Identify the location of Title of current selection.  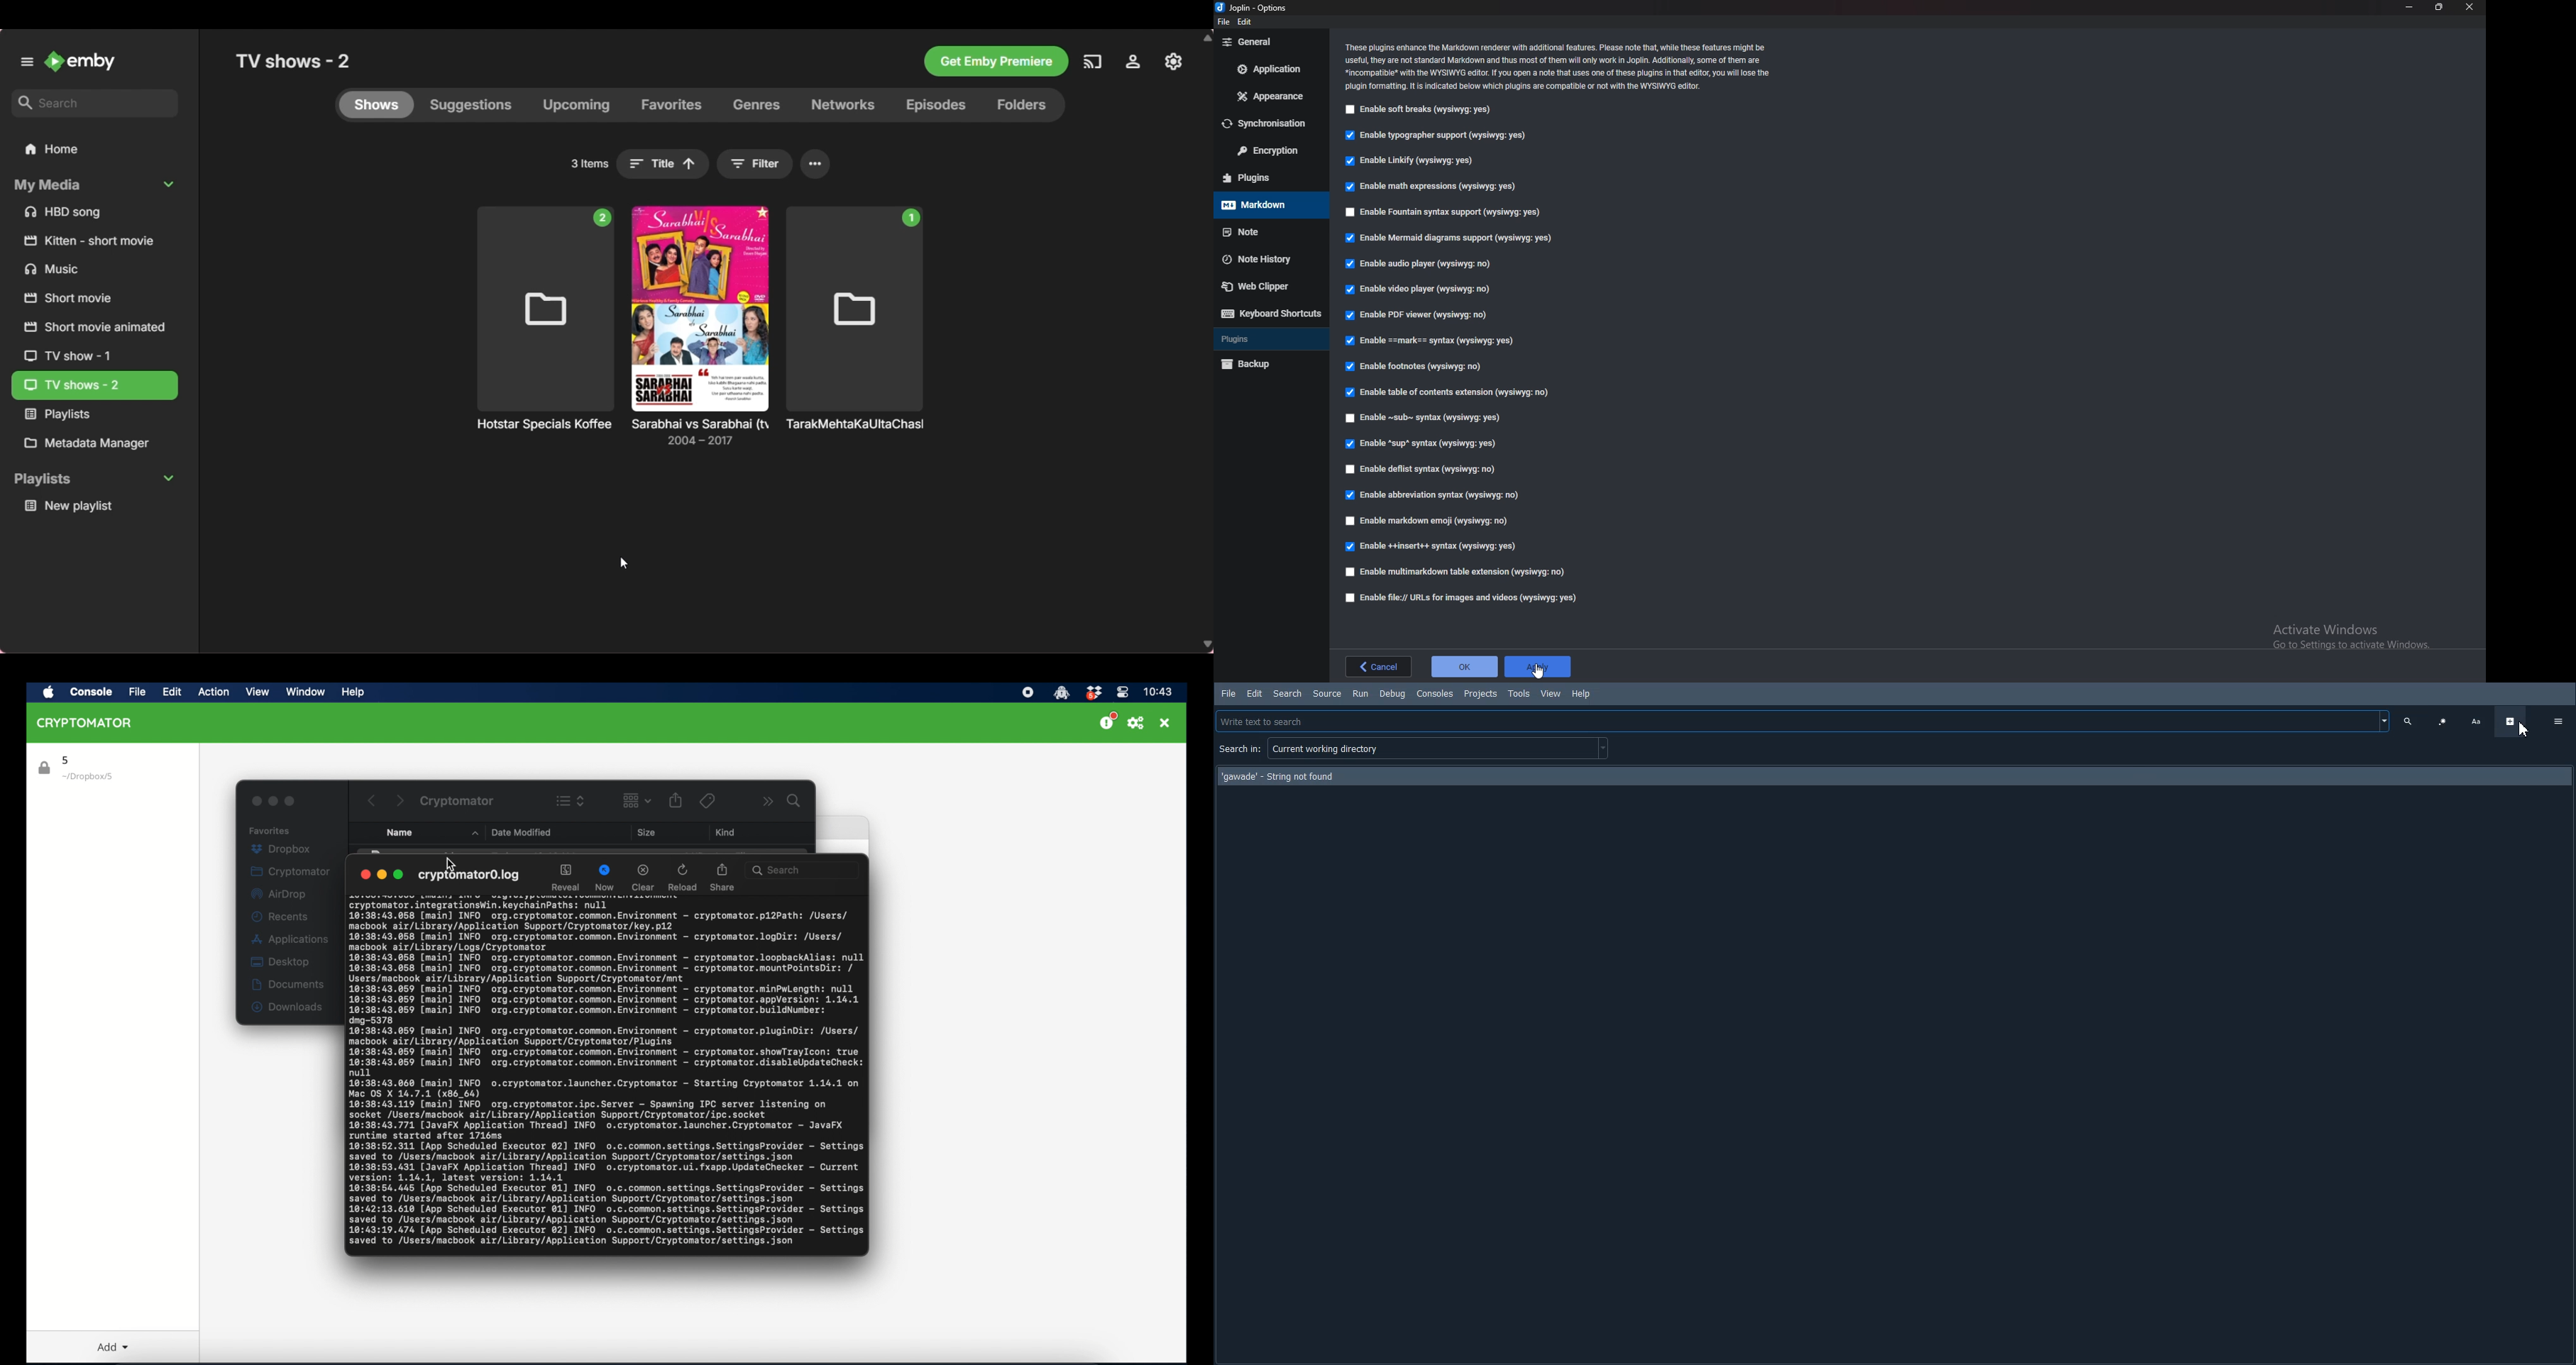
(295, 60).